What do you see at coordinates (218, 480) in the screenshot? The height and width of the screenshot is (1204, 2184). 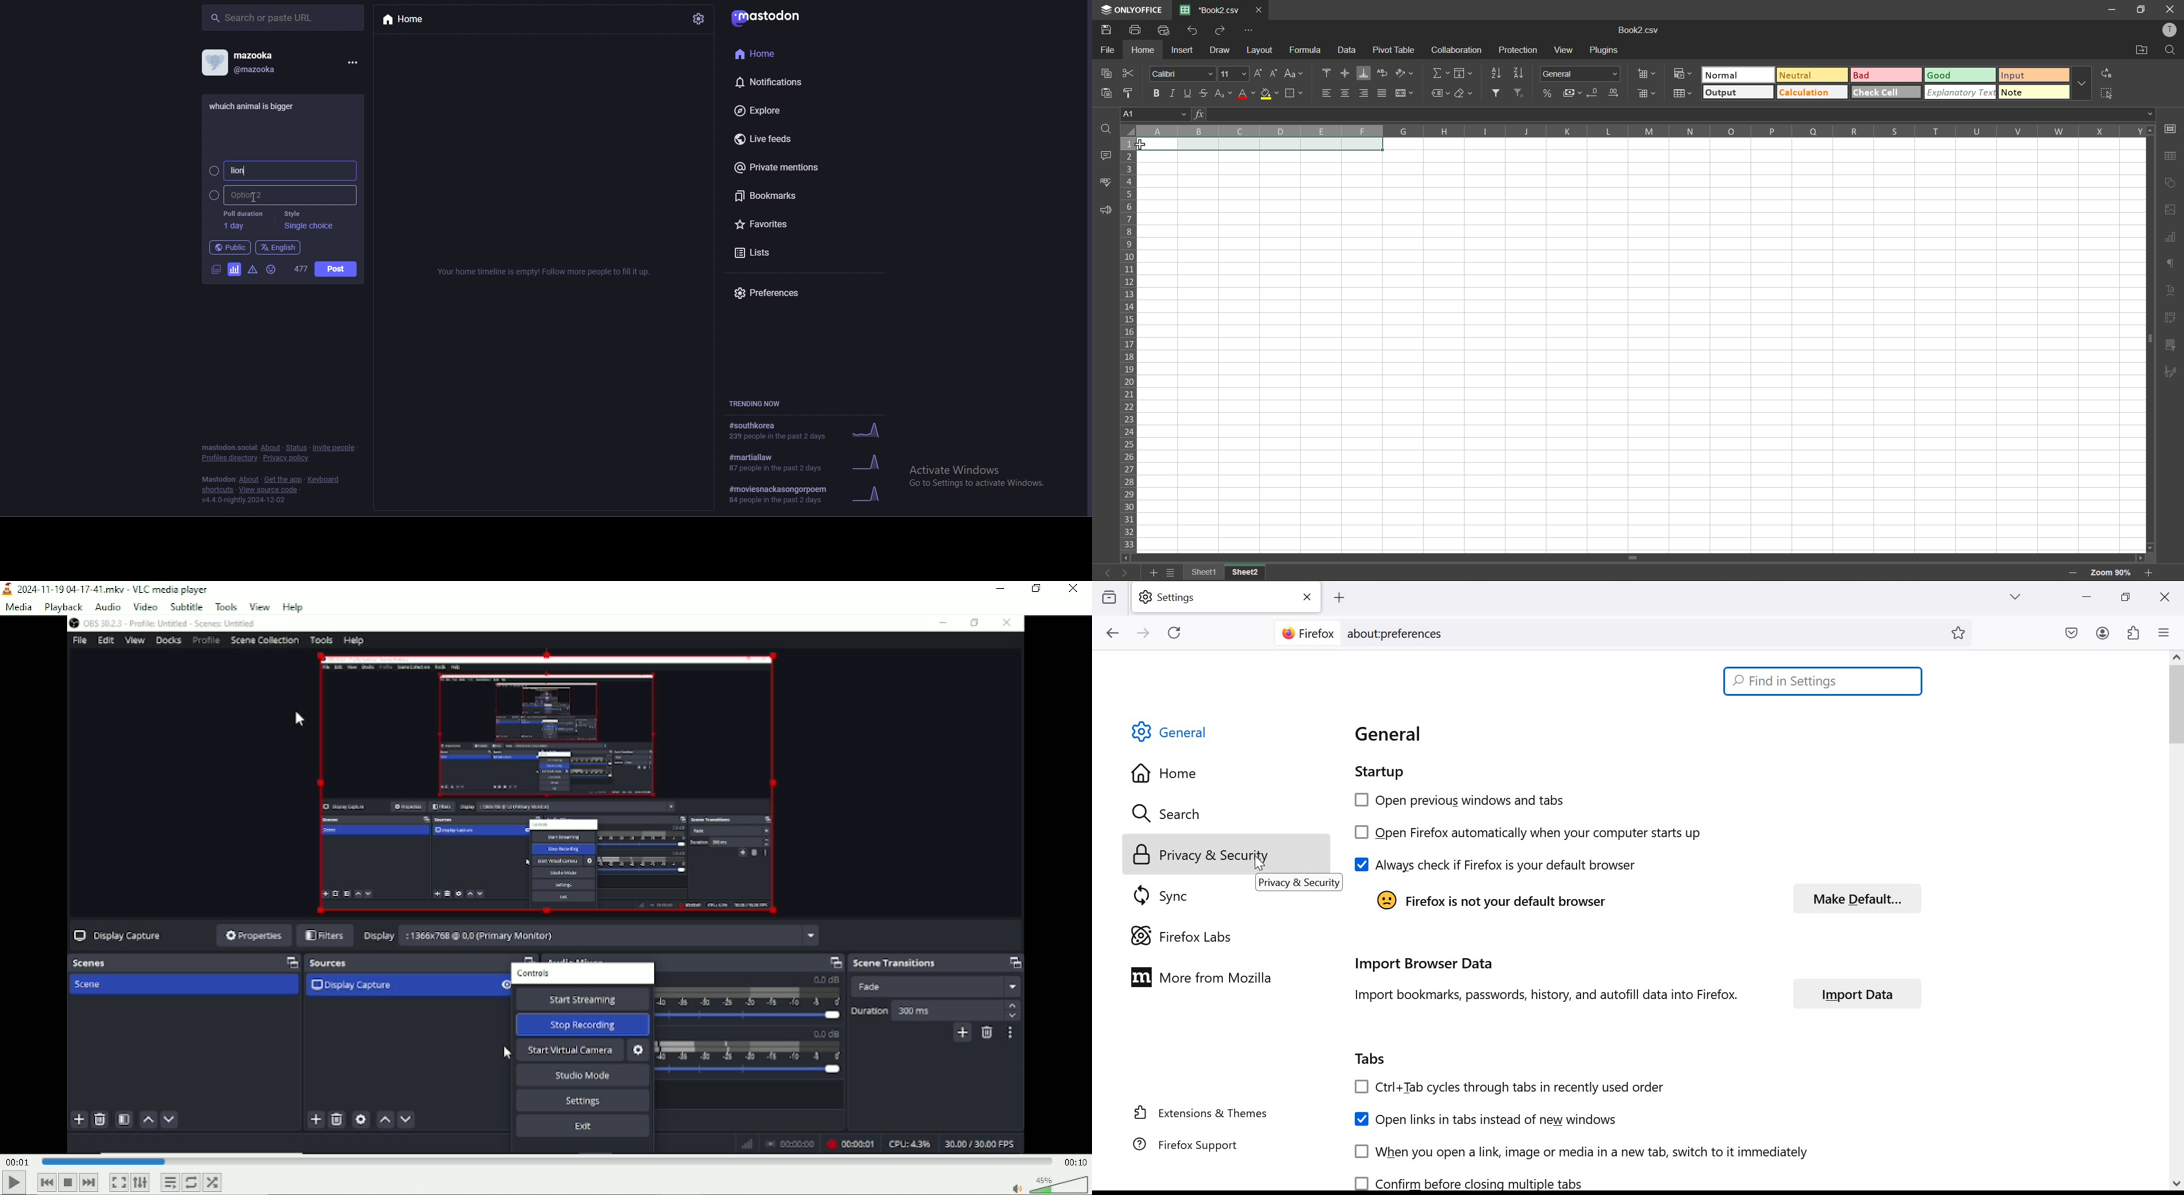 I see `mastodon` at bounding box center [218, 480].